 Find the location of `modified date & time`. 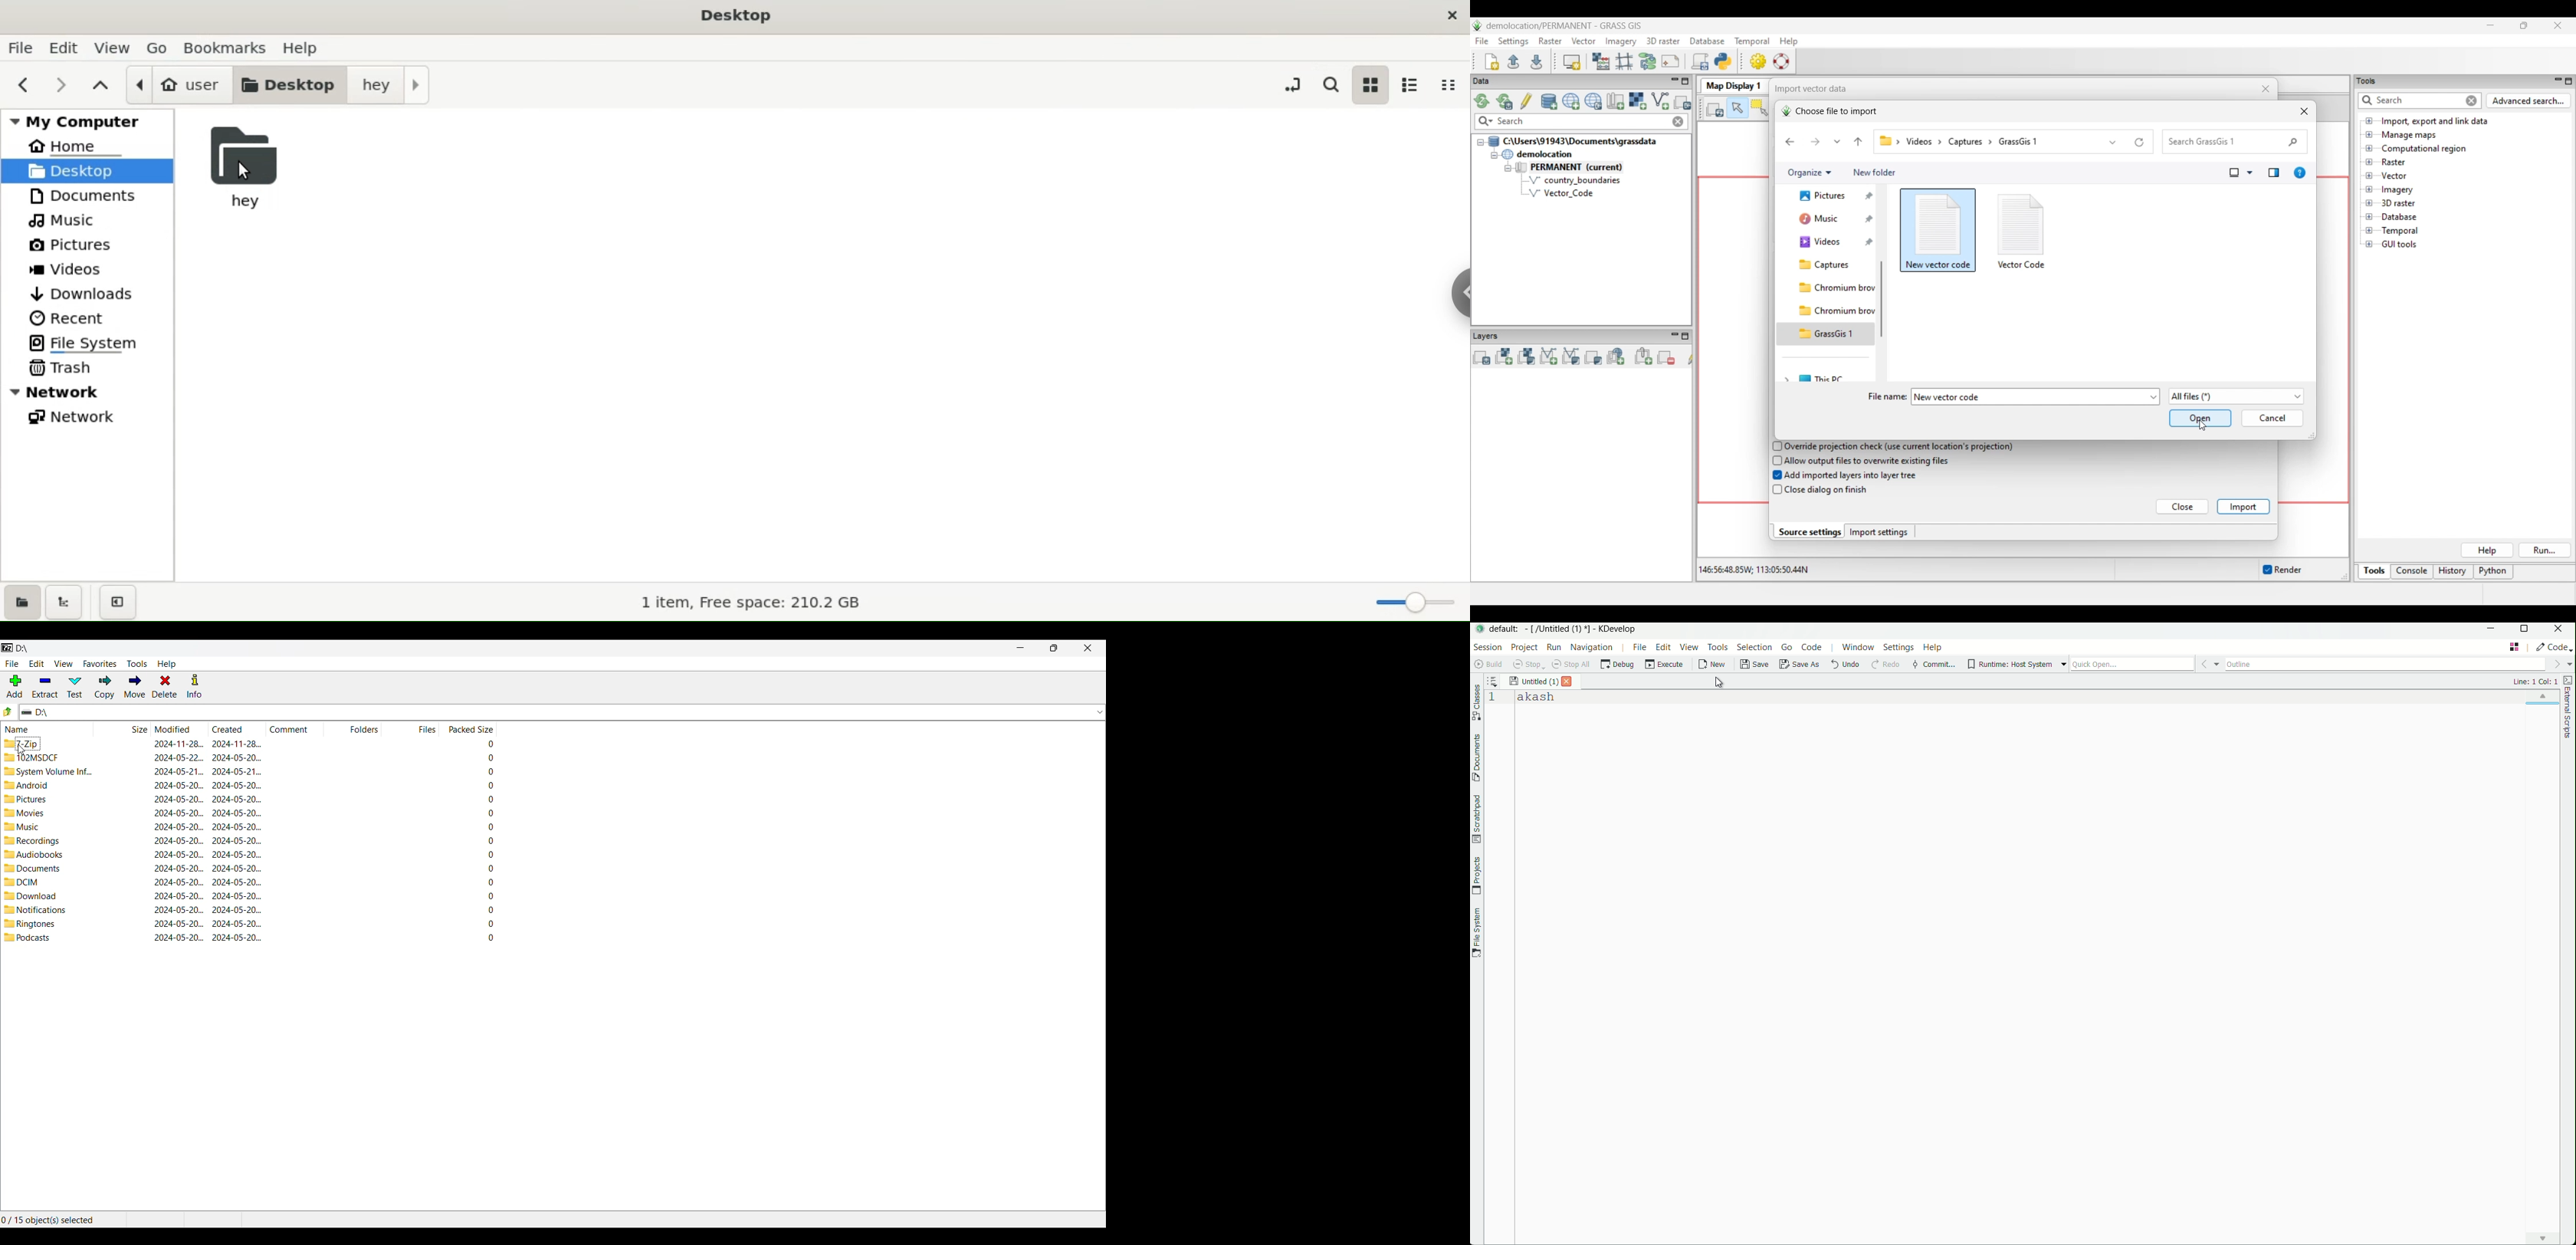

modified date & time is located at coordinates (179, 840).